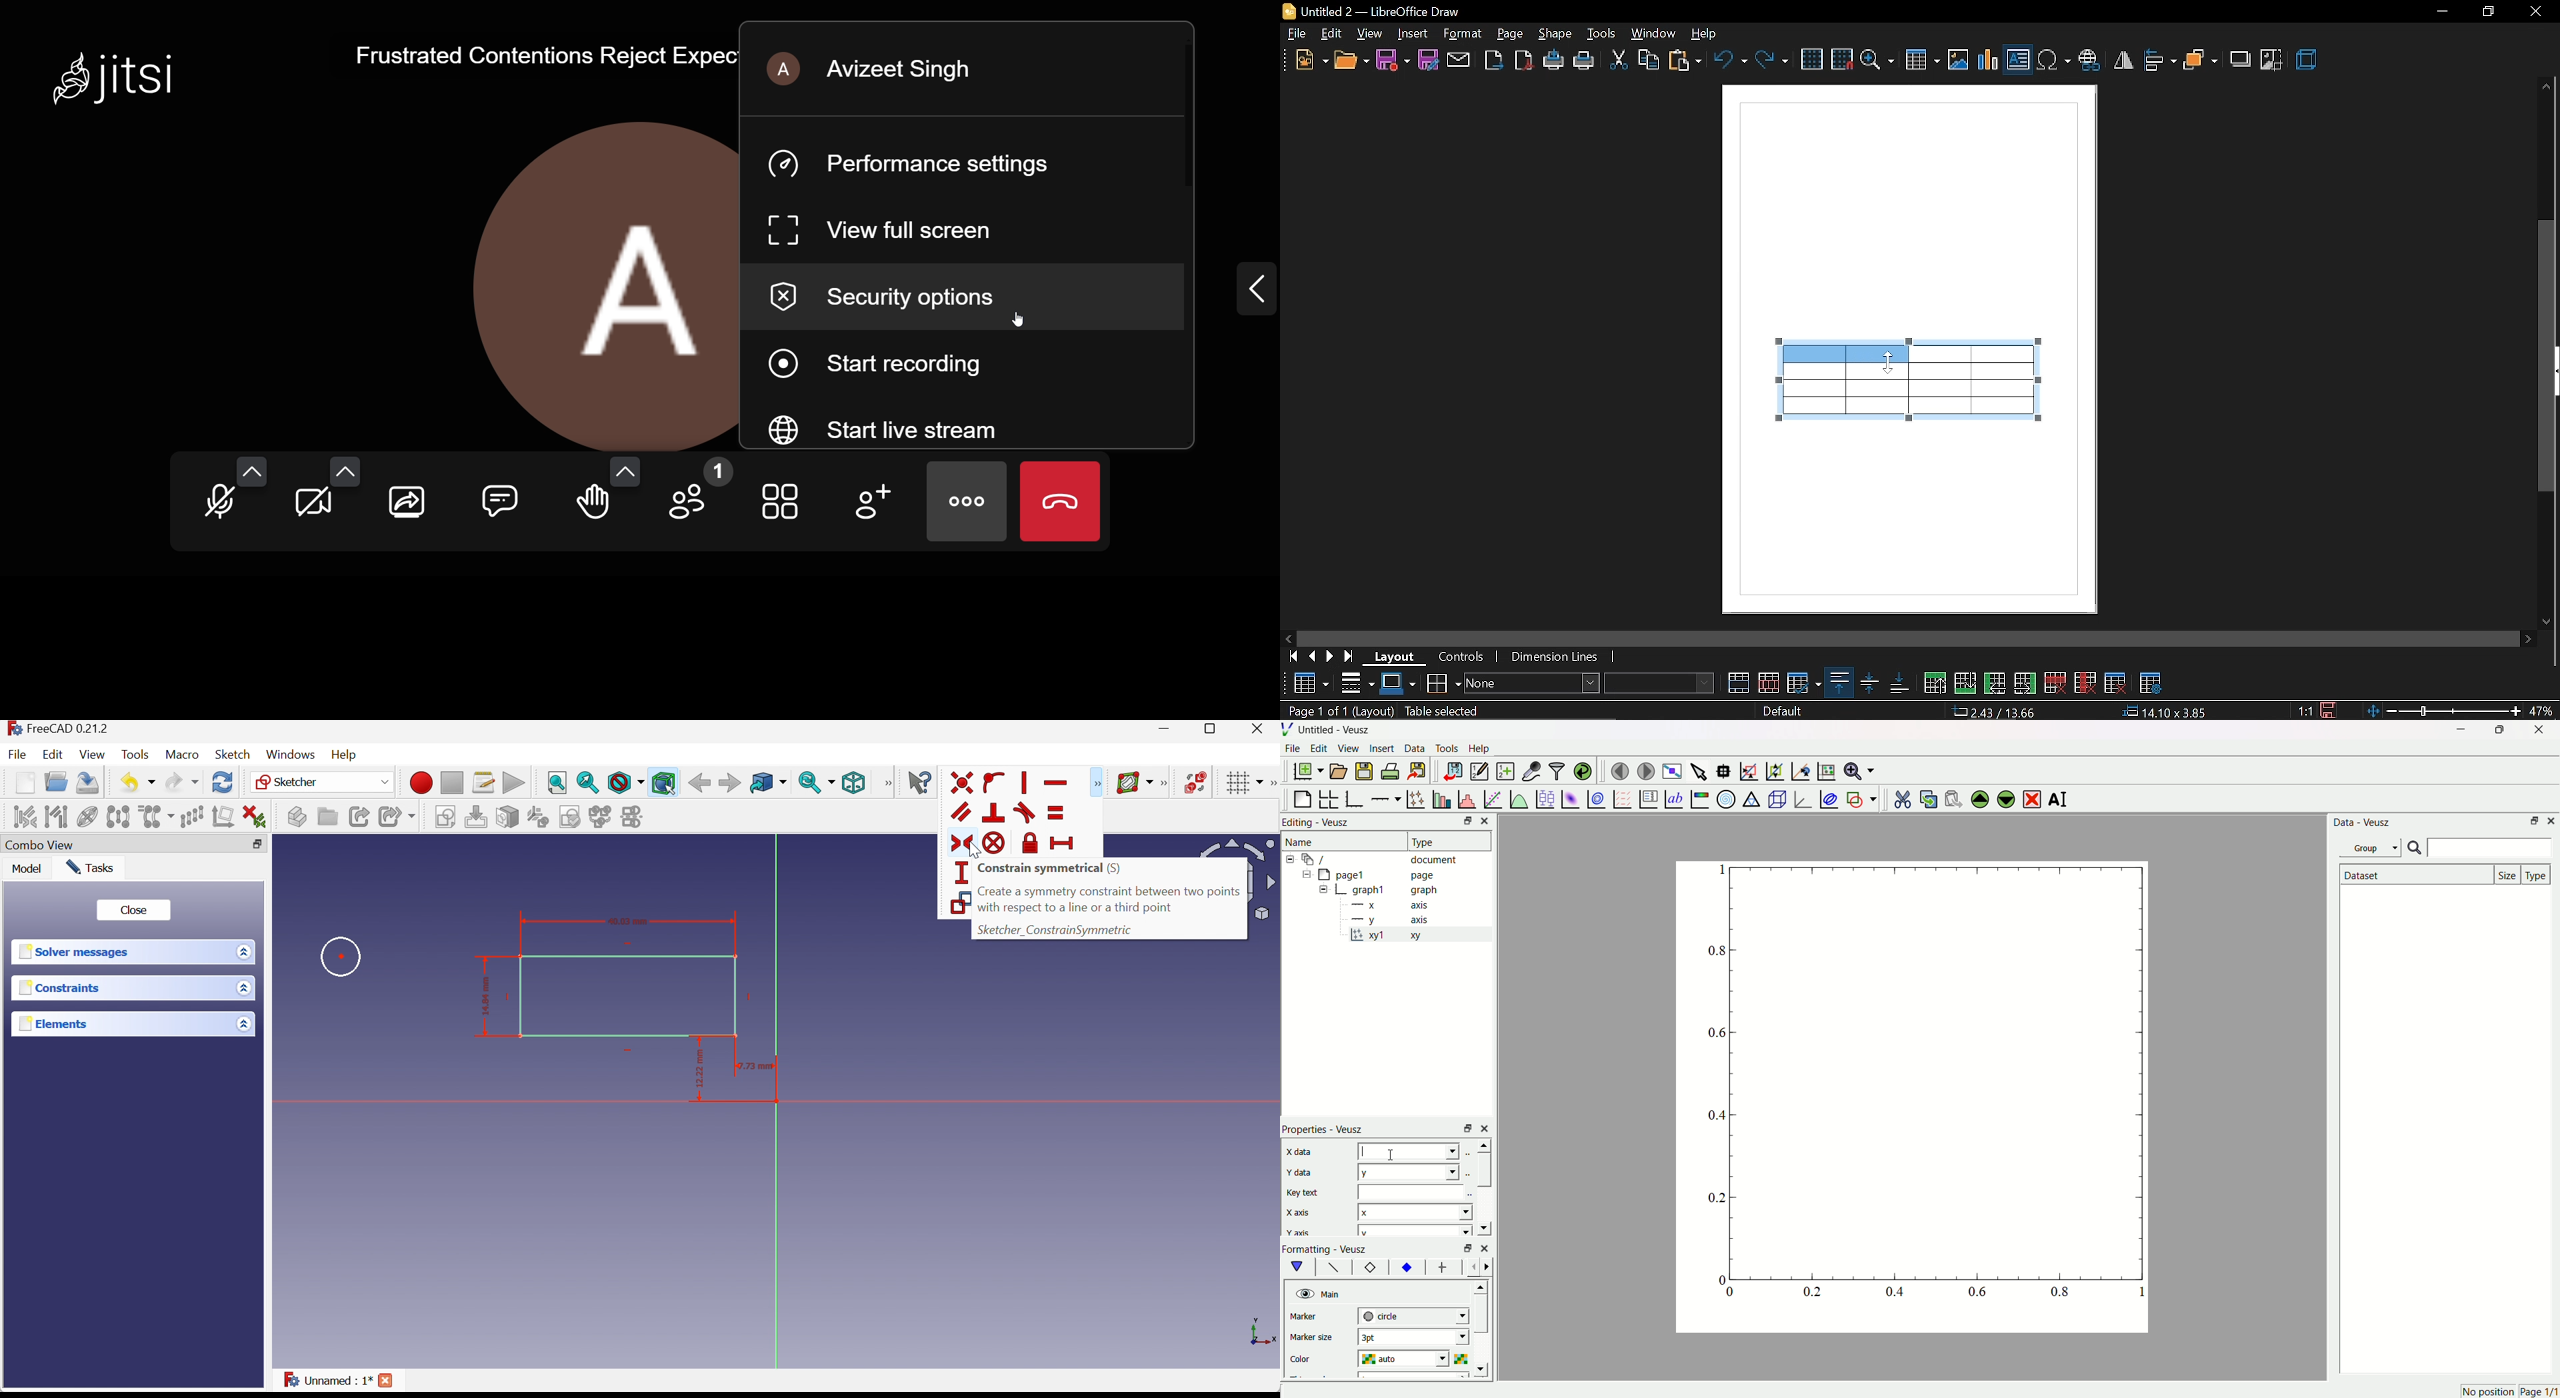 The height and width of the screenshot is (1400, 2576). What do you see at coordinates (344, 470) in the screenshot?
I see `video settings` at bounding box center [344, 470].